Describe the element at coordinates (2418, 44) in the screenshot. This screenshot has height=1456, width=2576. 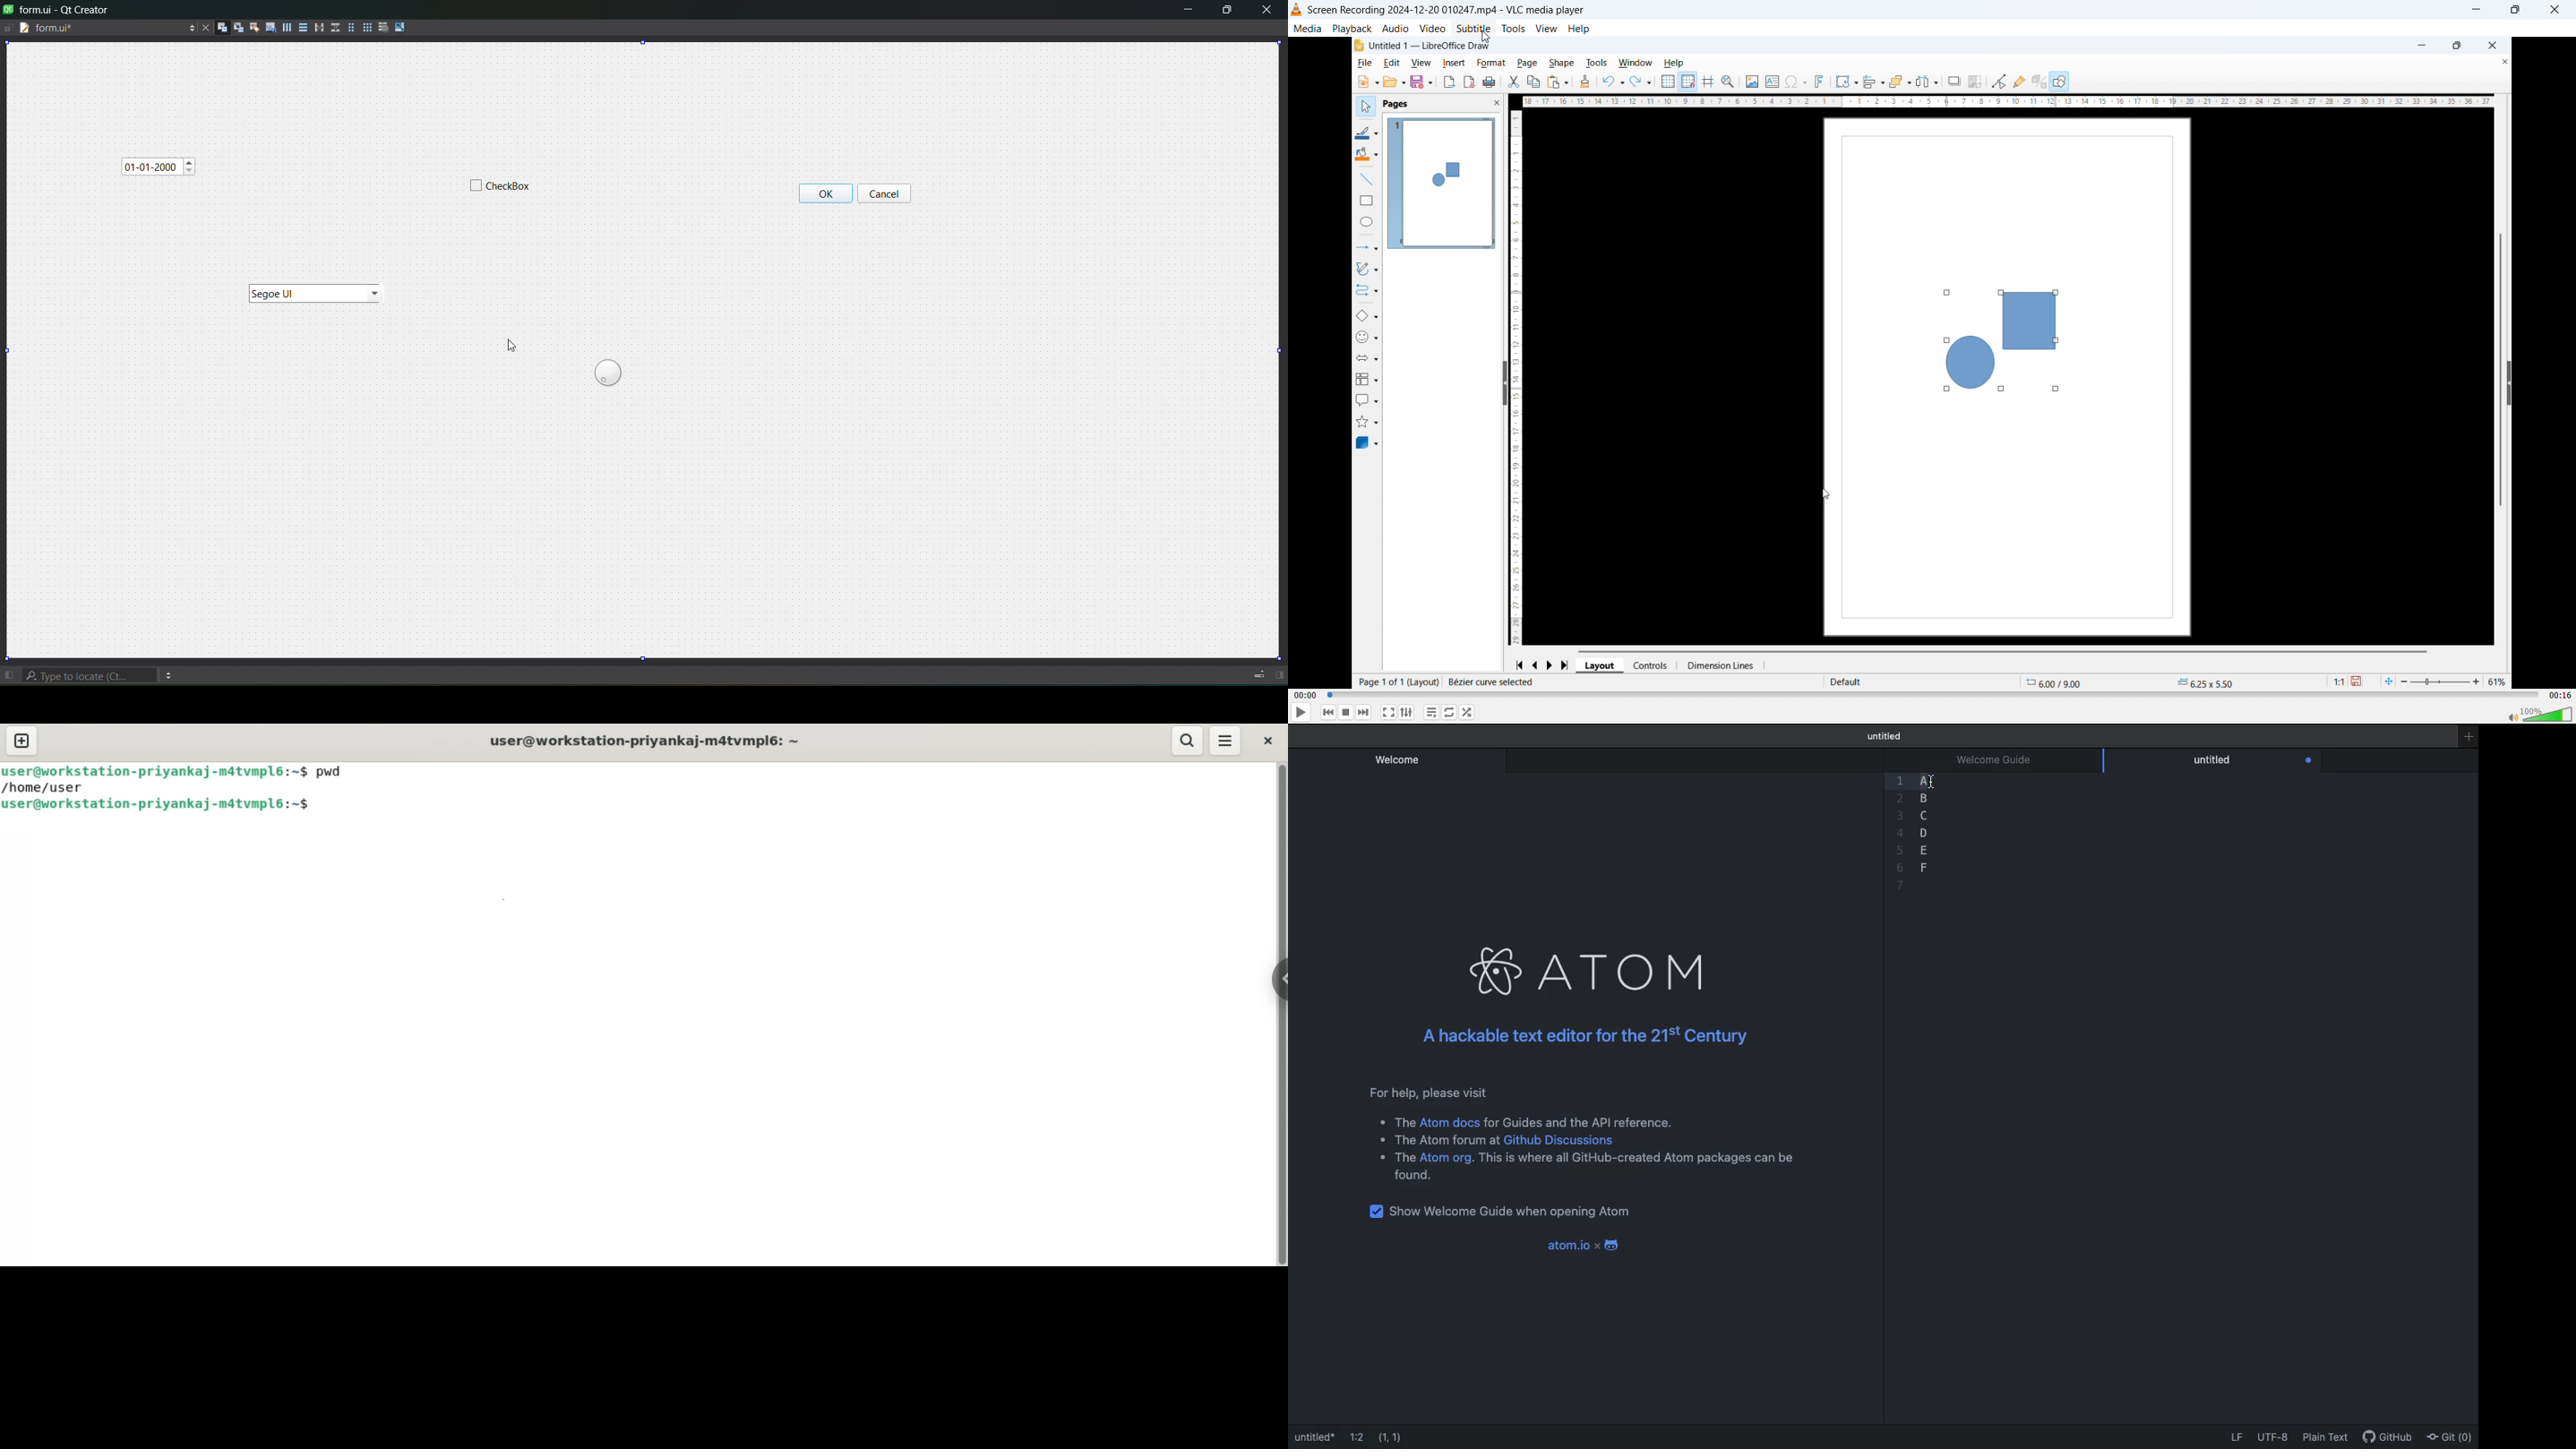
I see `minimize` at that location.